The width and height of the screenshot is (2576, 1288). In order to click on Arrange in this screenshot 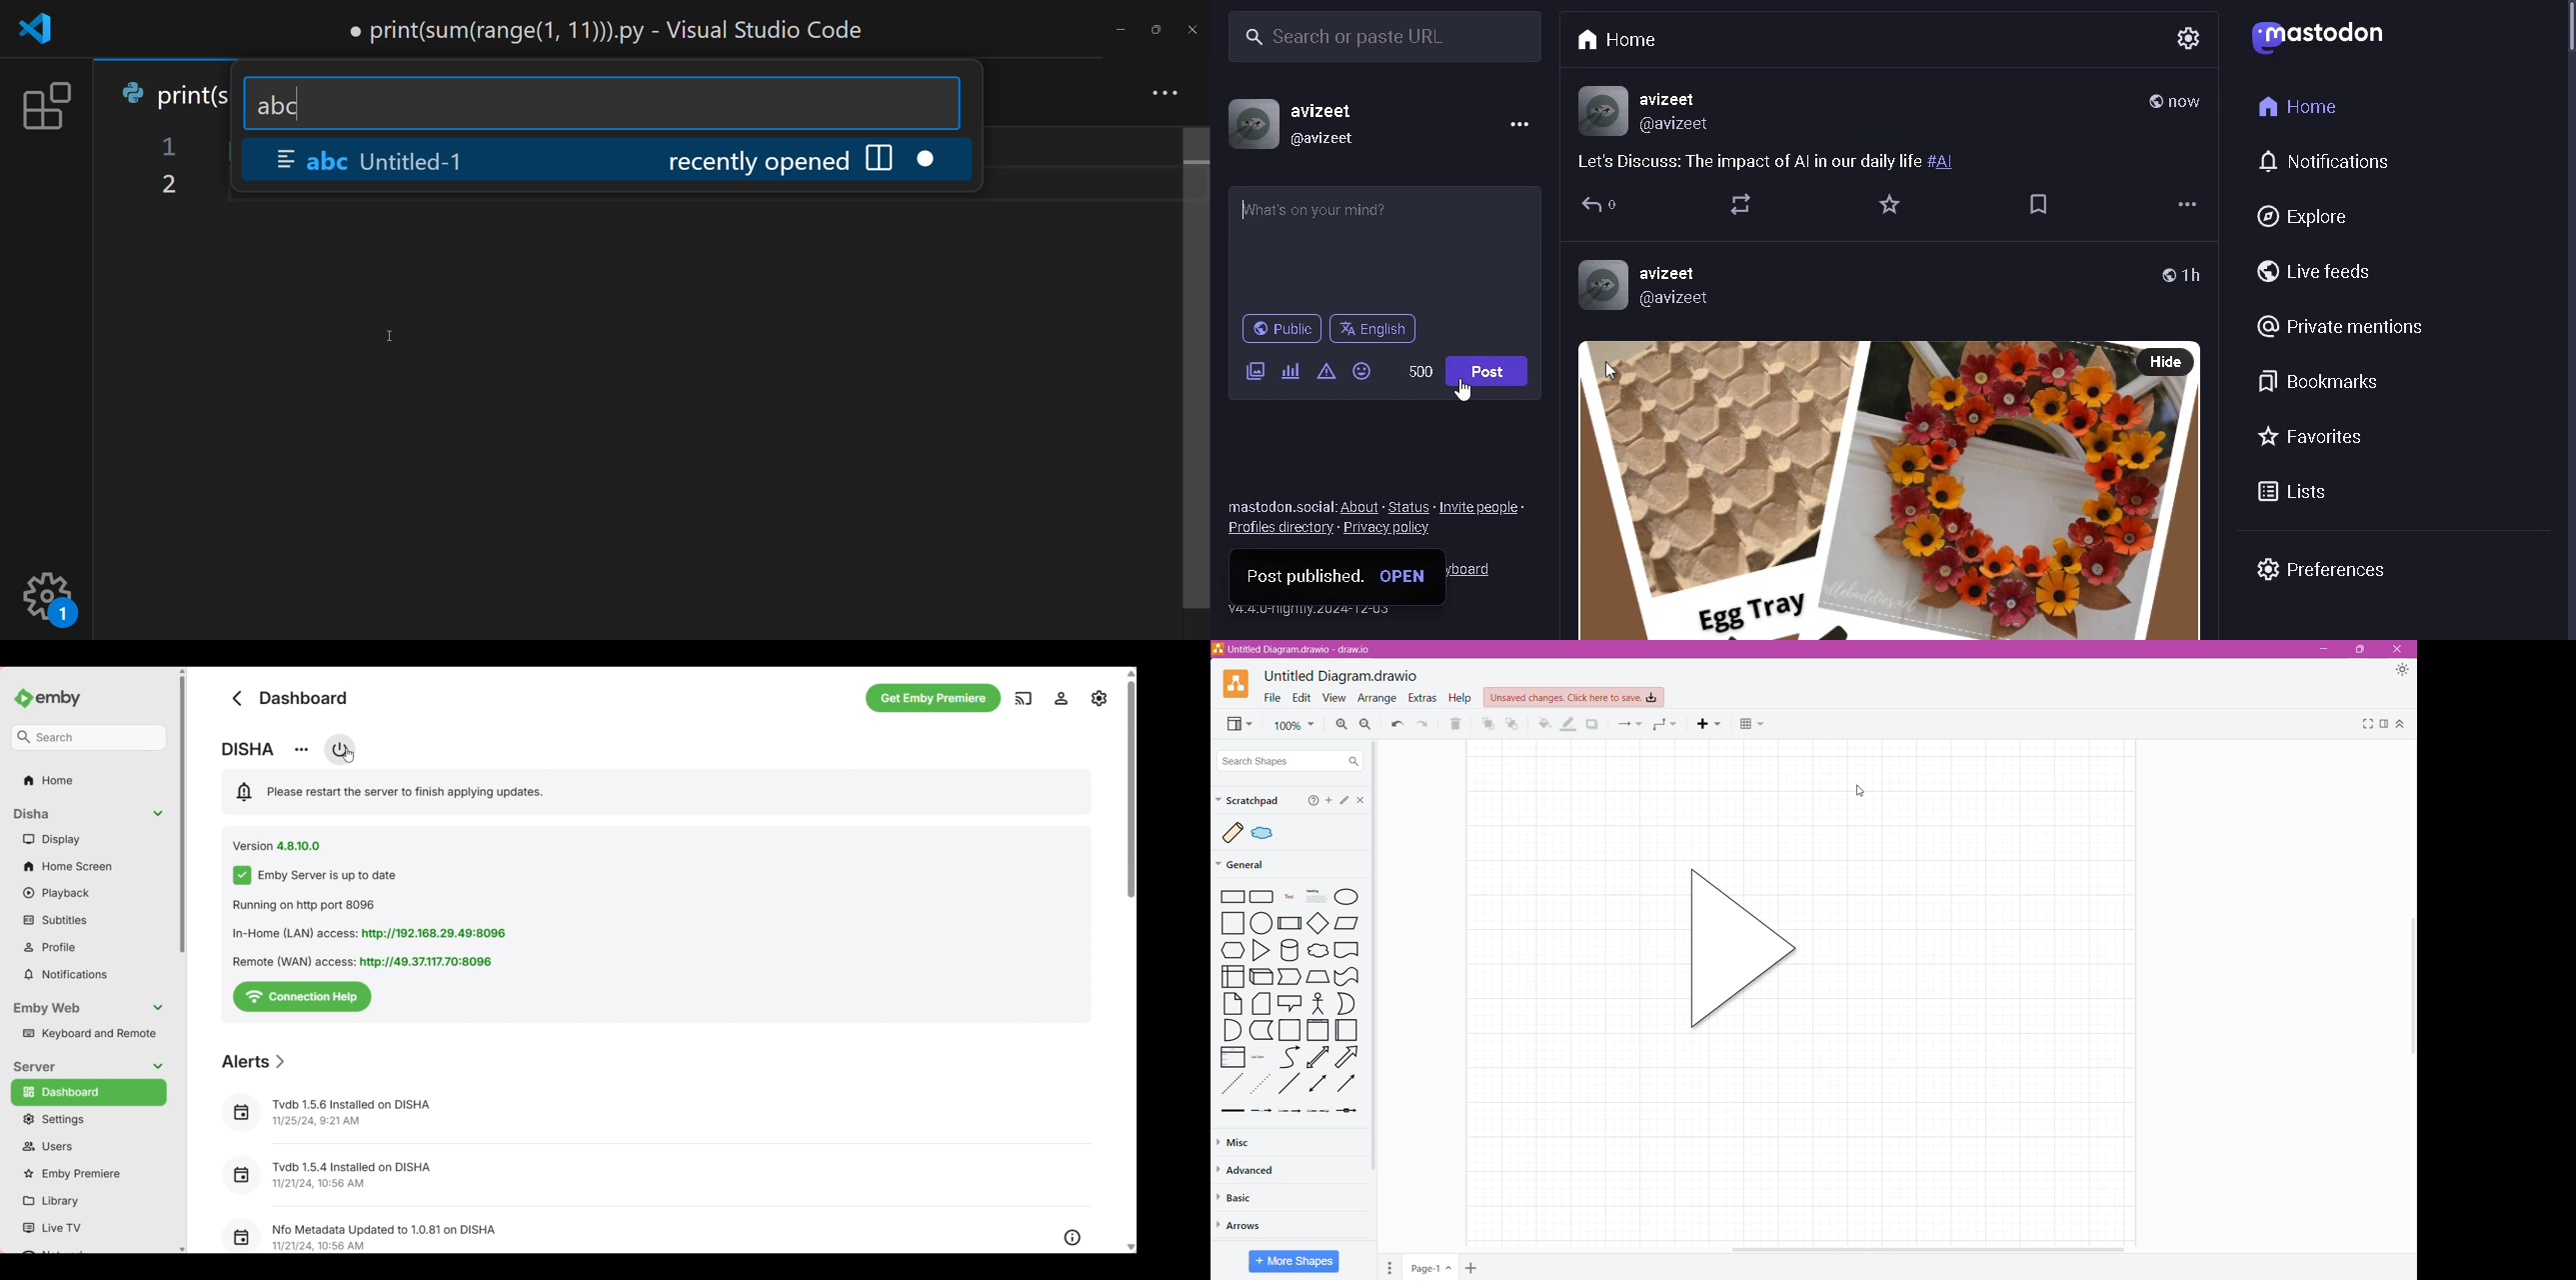, I will do `click(1379, 698)`.